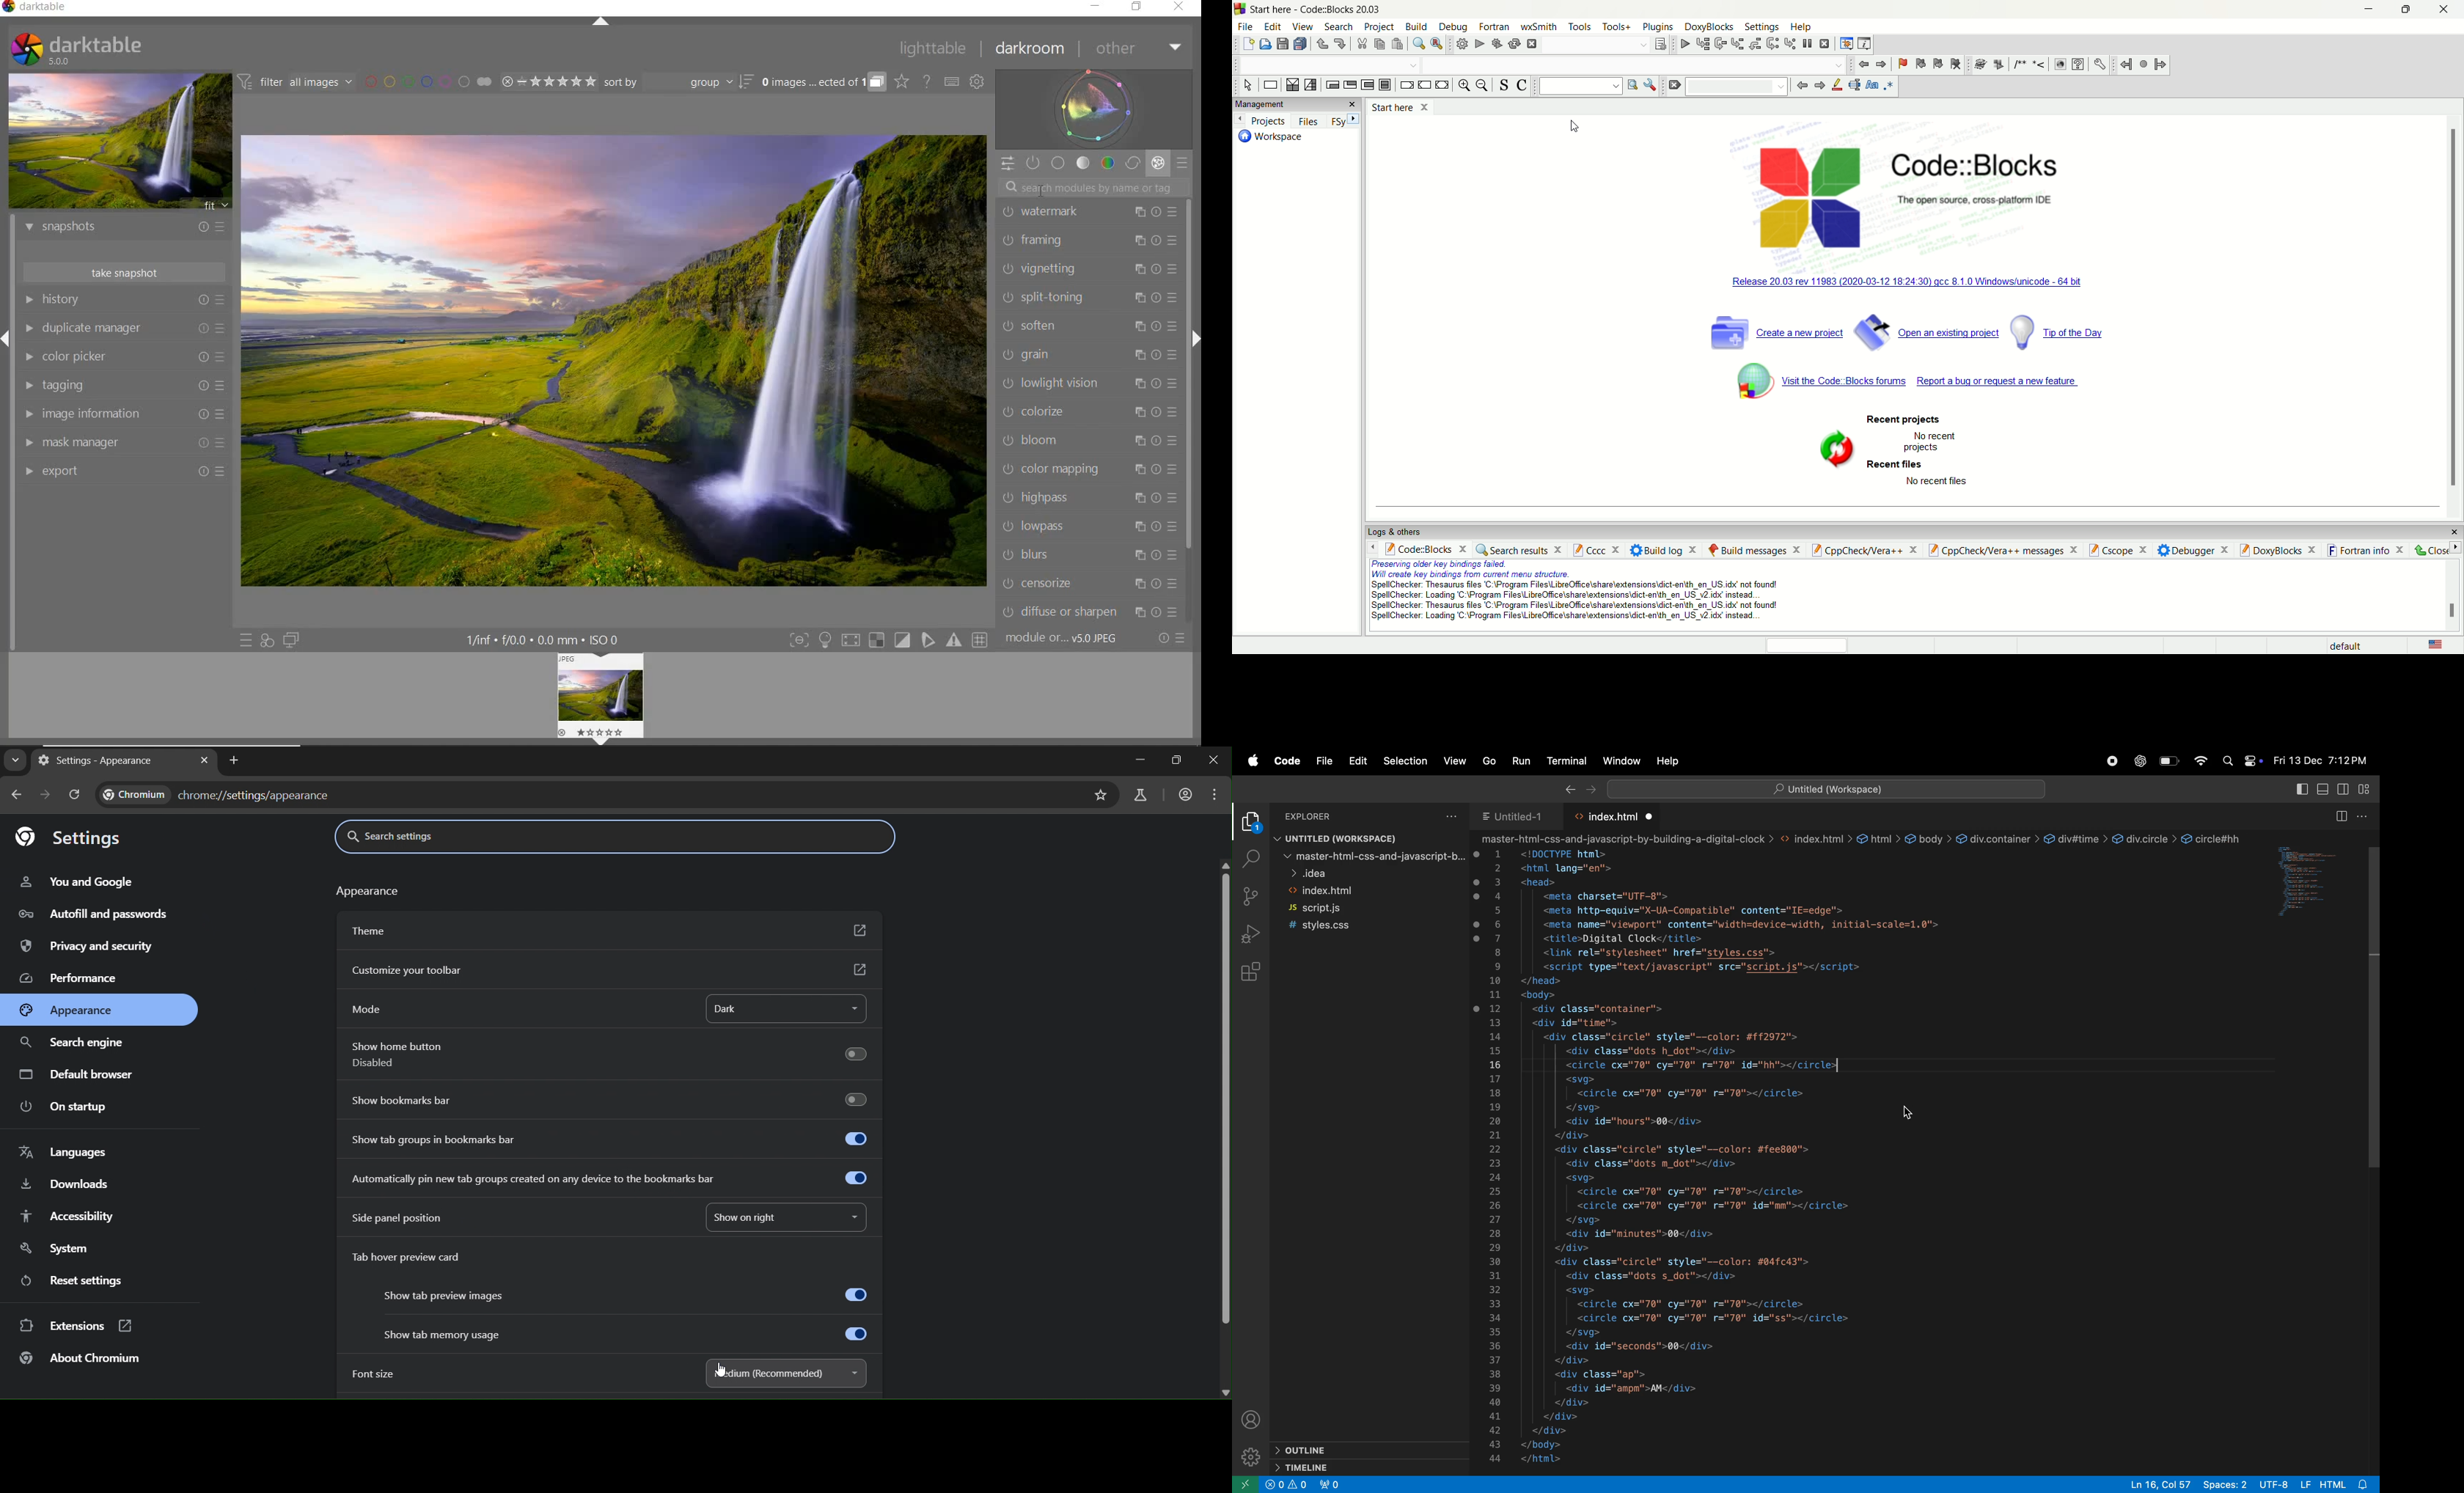 This screenshot has height=1512, width=2464. Describe the element at coordinates (2162, 64) in the screenshot. I see `jump forward` at that location.